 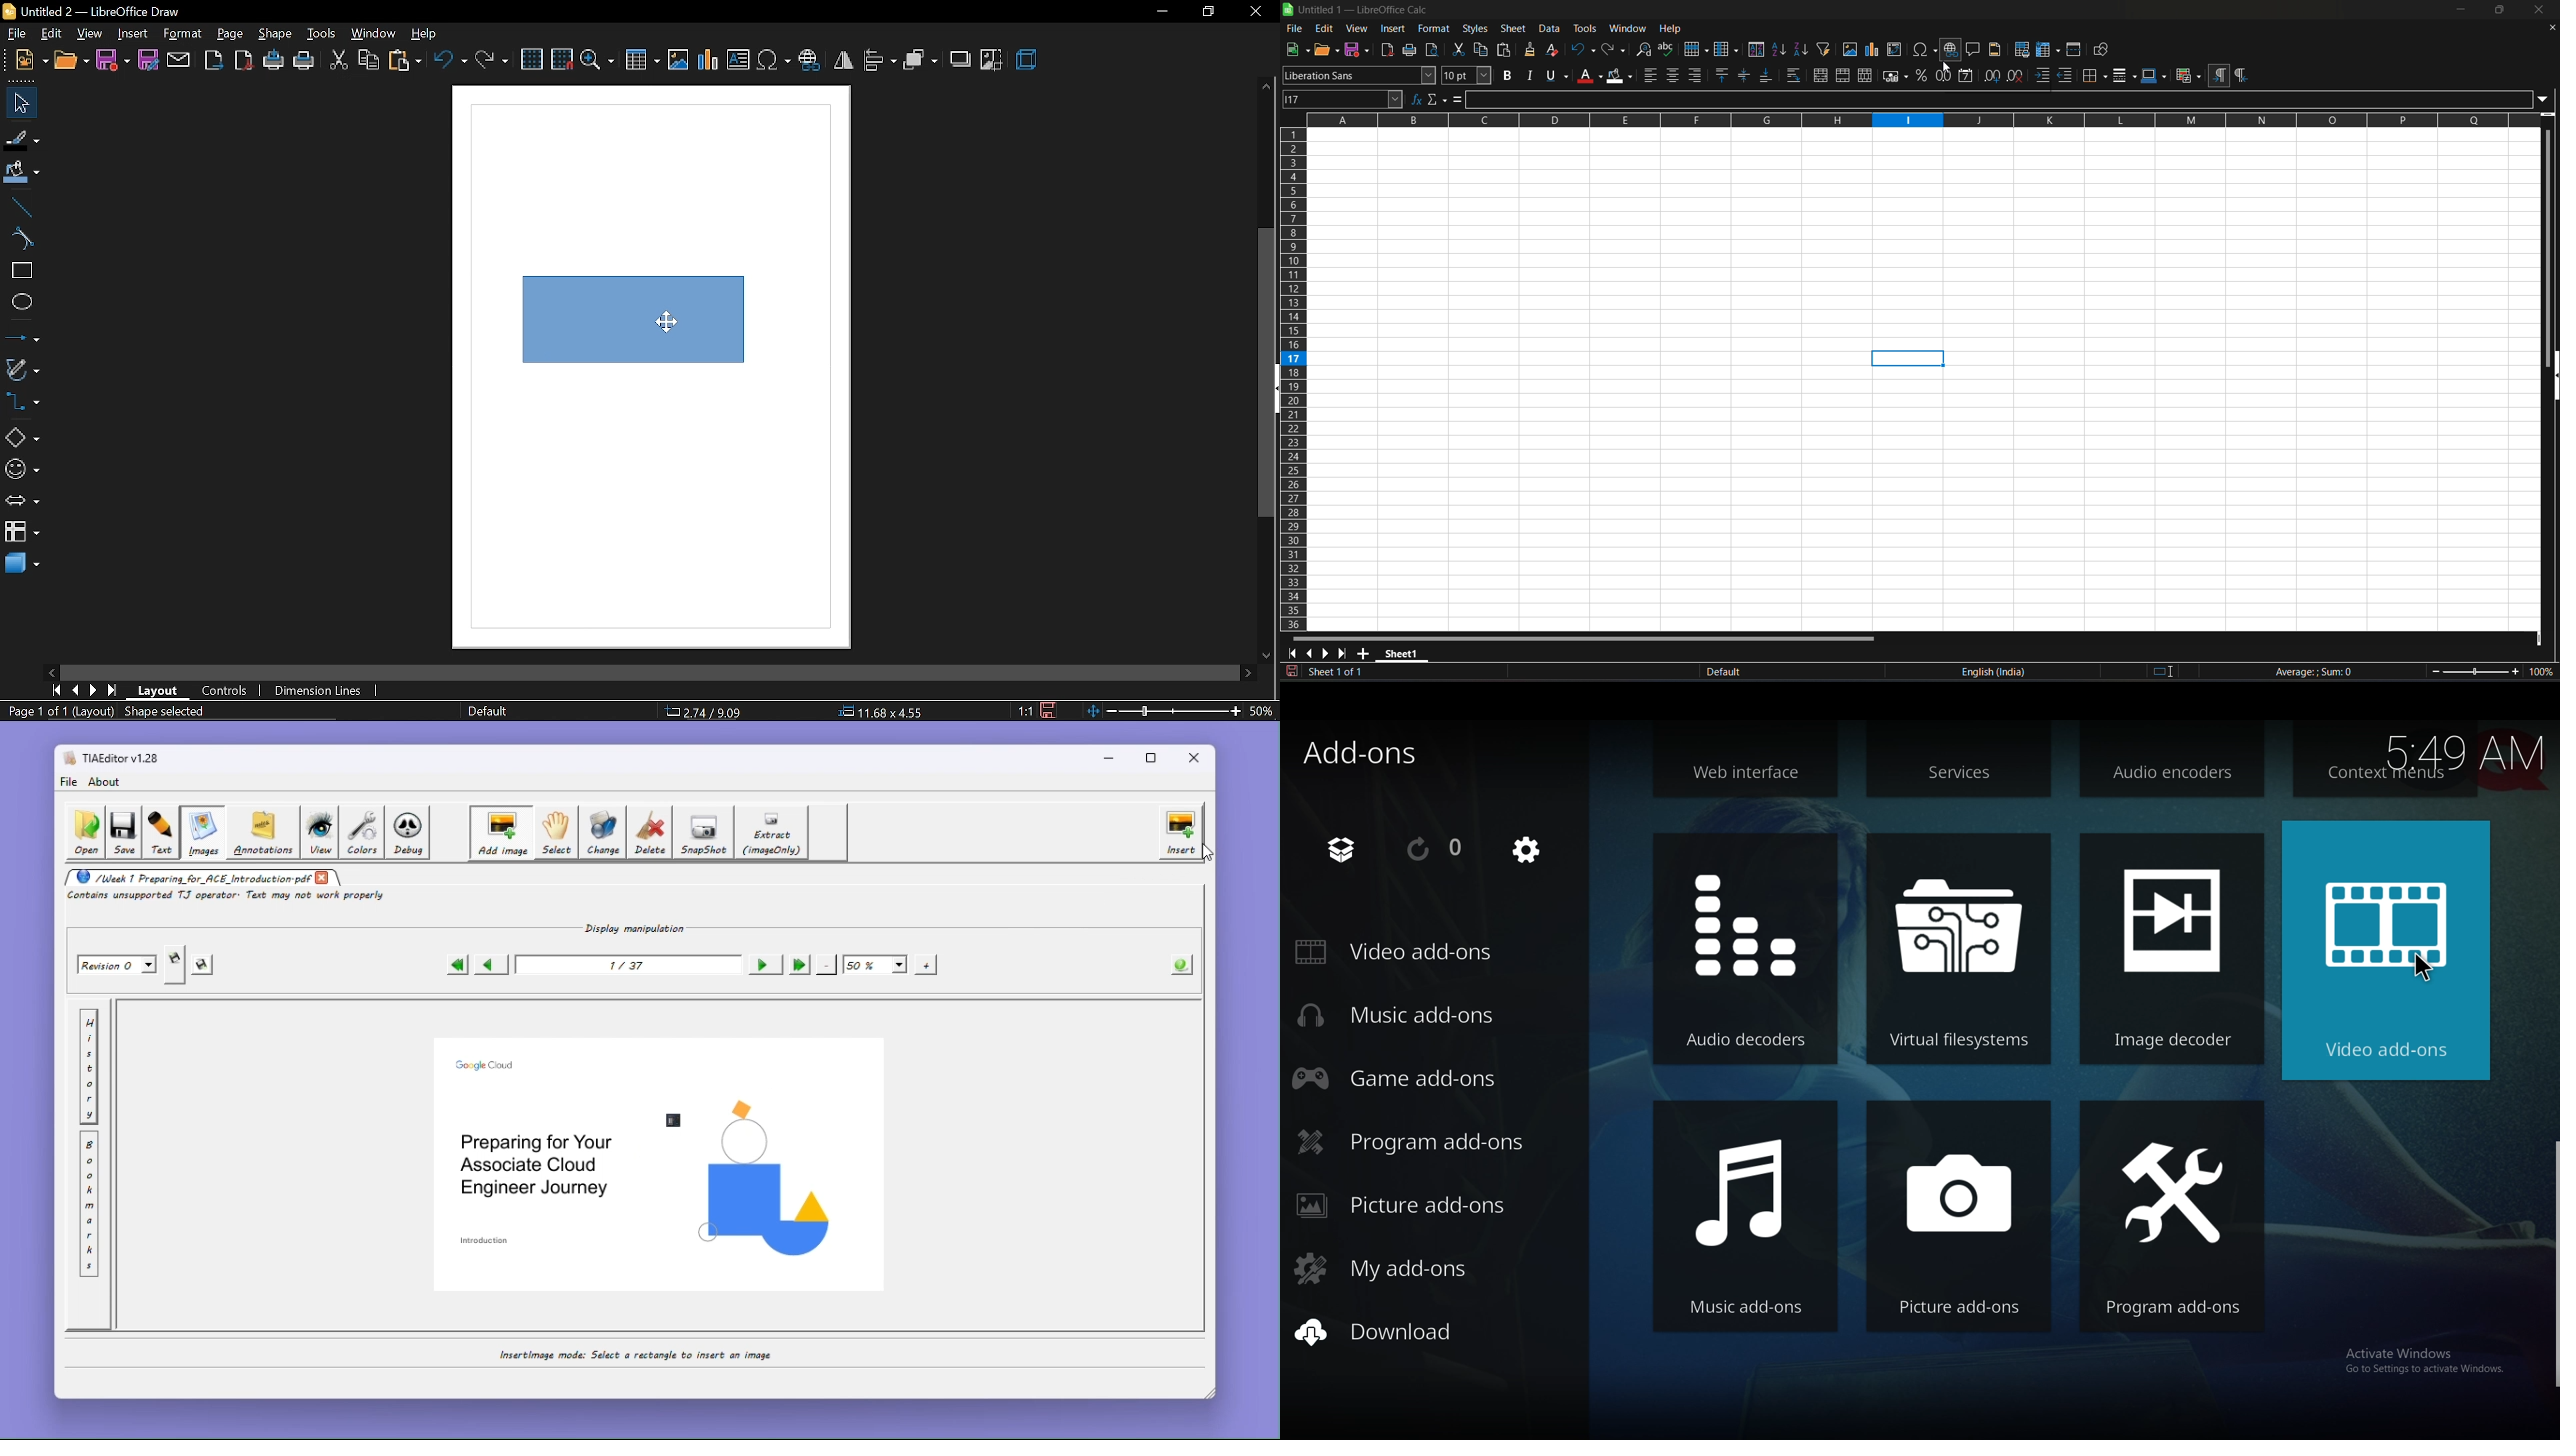 What do you see at coordinates (1945, 66) in the screenshot?
I see `cursor` at bounding box center [1945, 66].